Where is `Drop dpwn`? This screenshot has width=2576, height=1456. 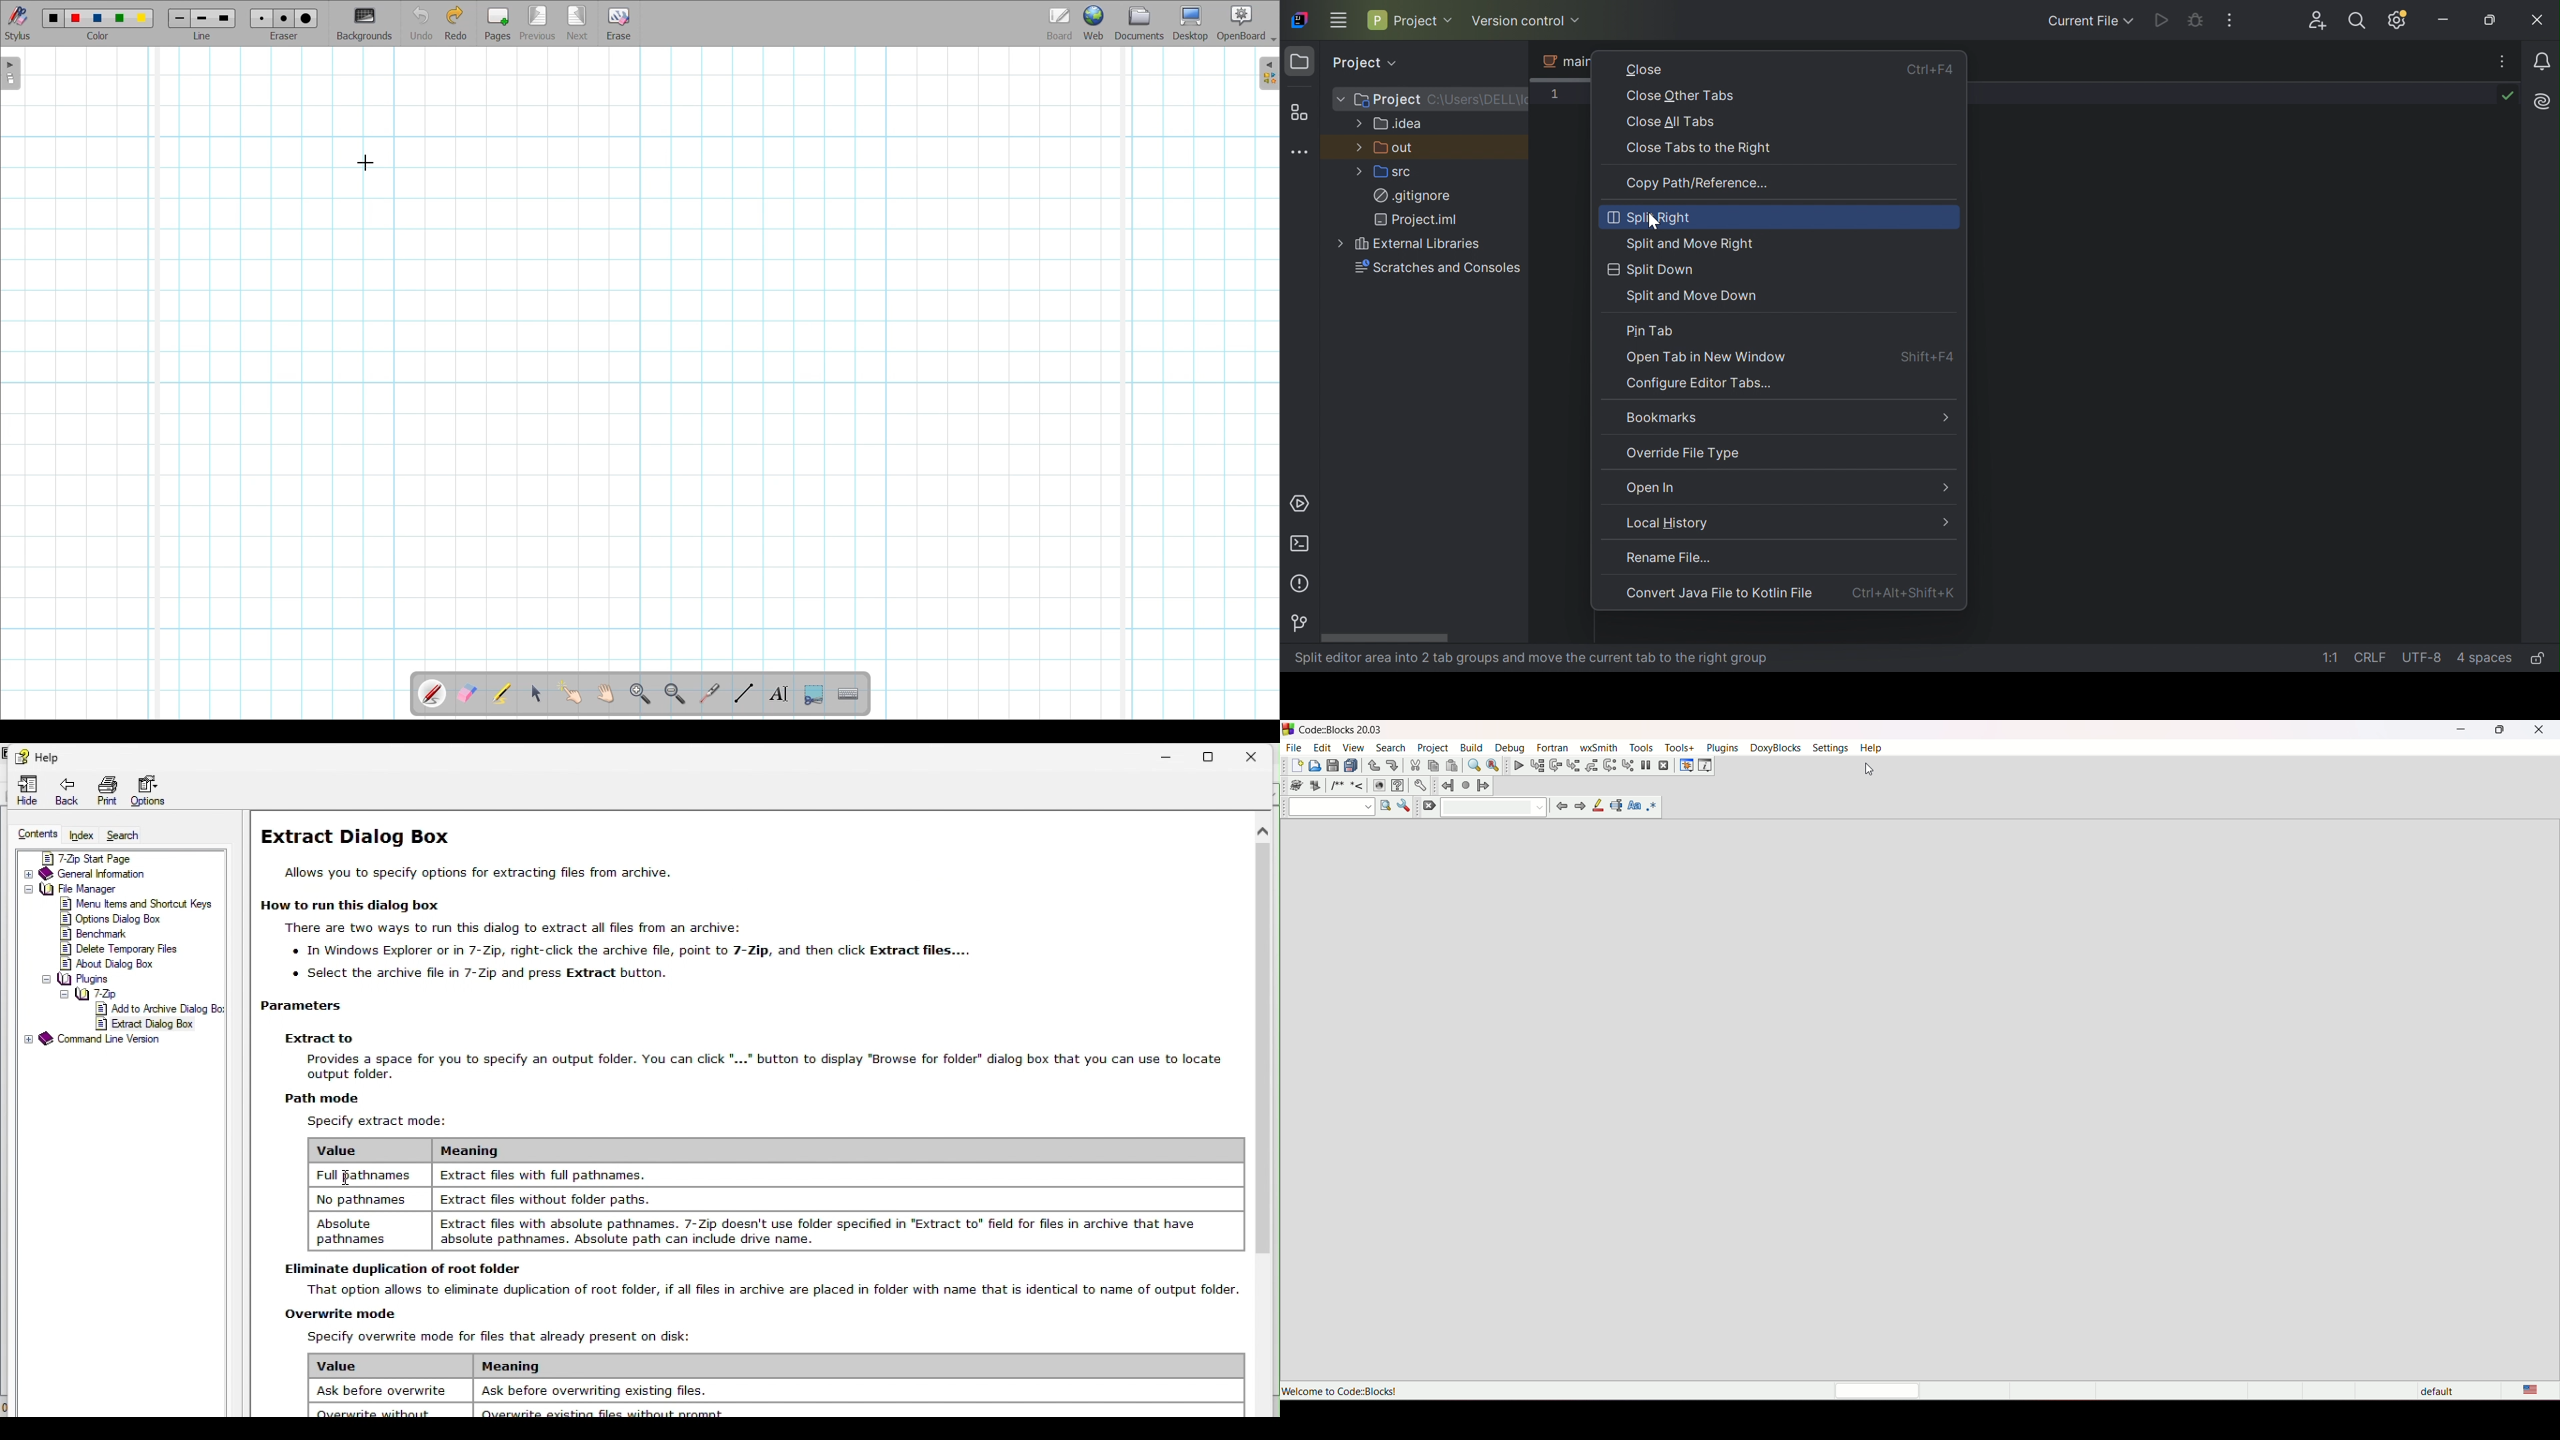 Drop dpwn is located at coordinates (1369, 807).